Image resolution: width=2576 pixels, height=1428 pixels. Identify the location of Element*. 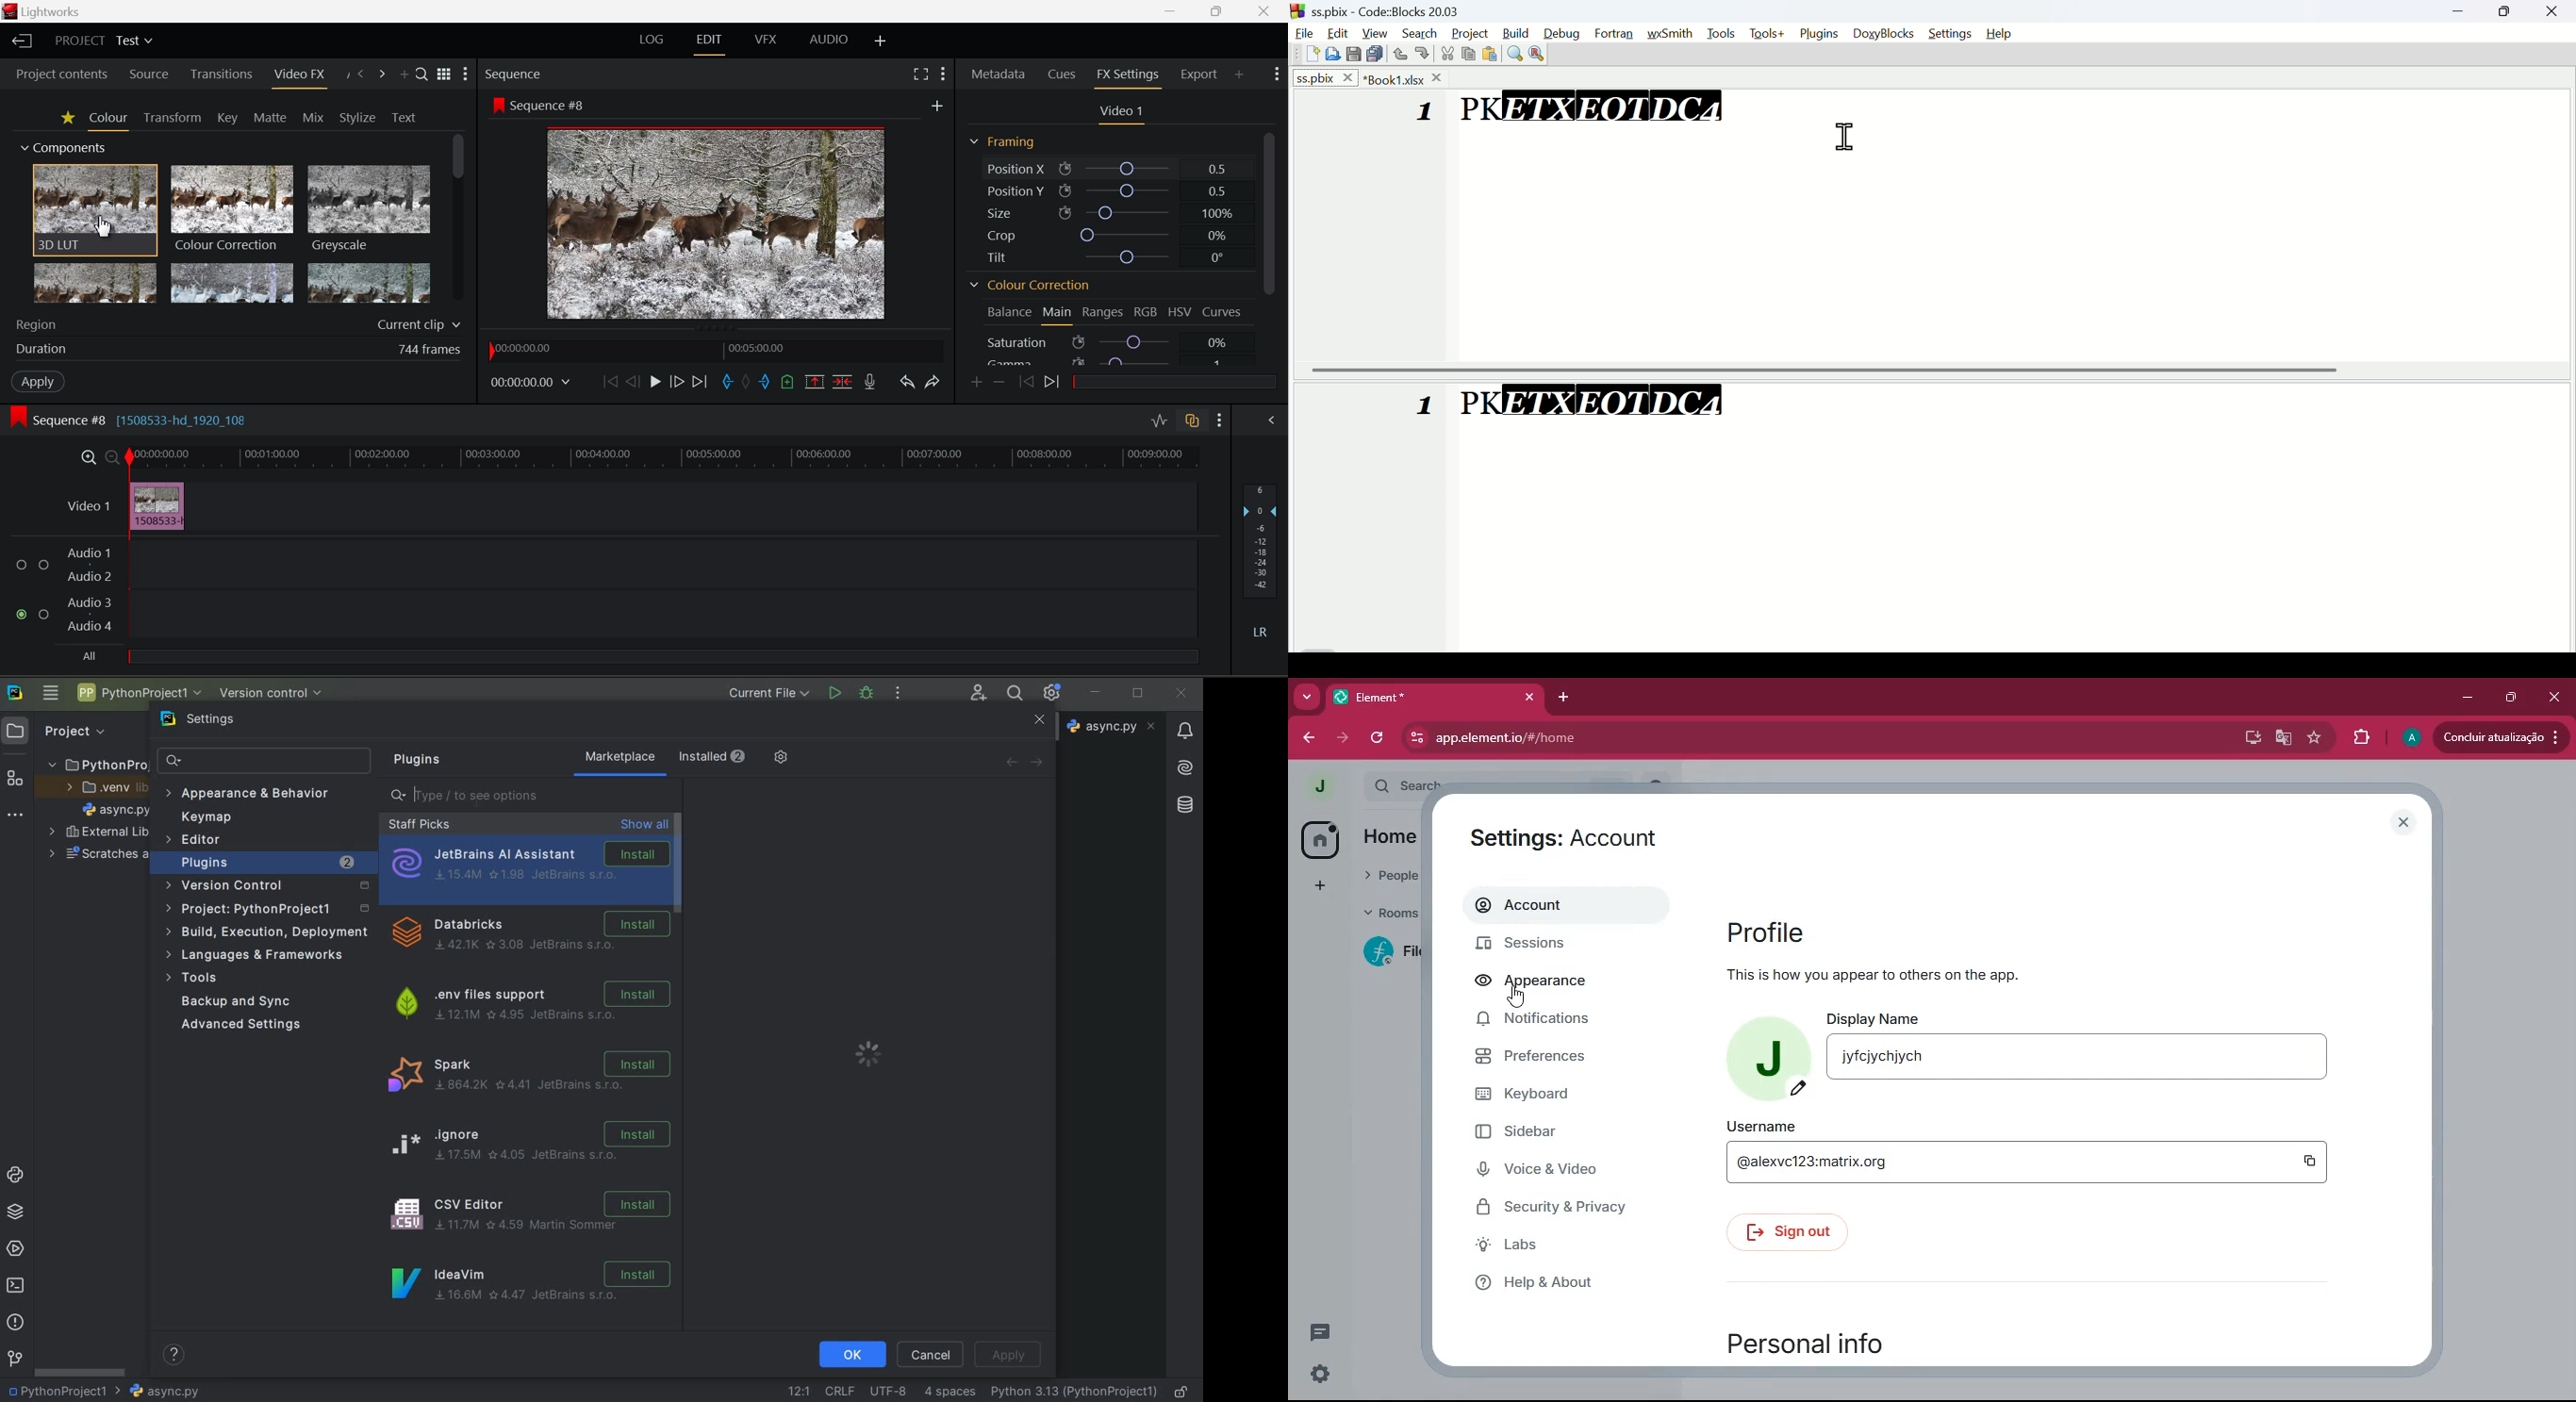
(1420, 696).